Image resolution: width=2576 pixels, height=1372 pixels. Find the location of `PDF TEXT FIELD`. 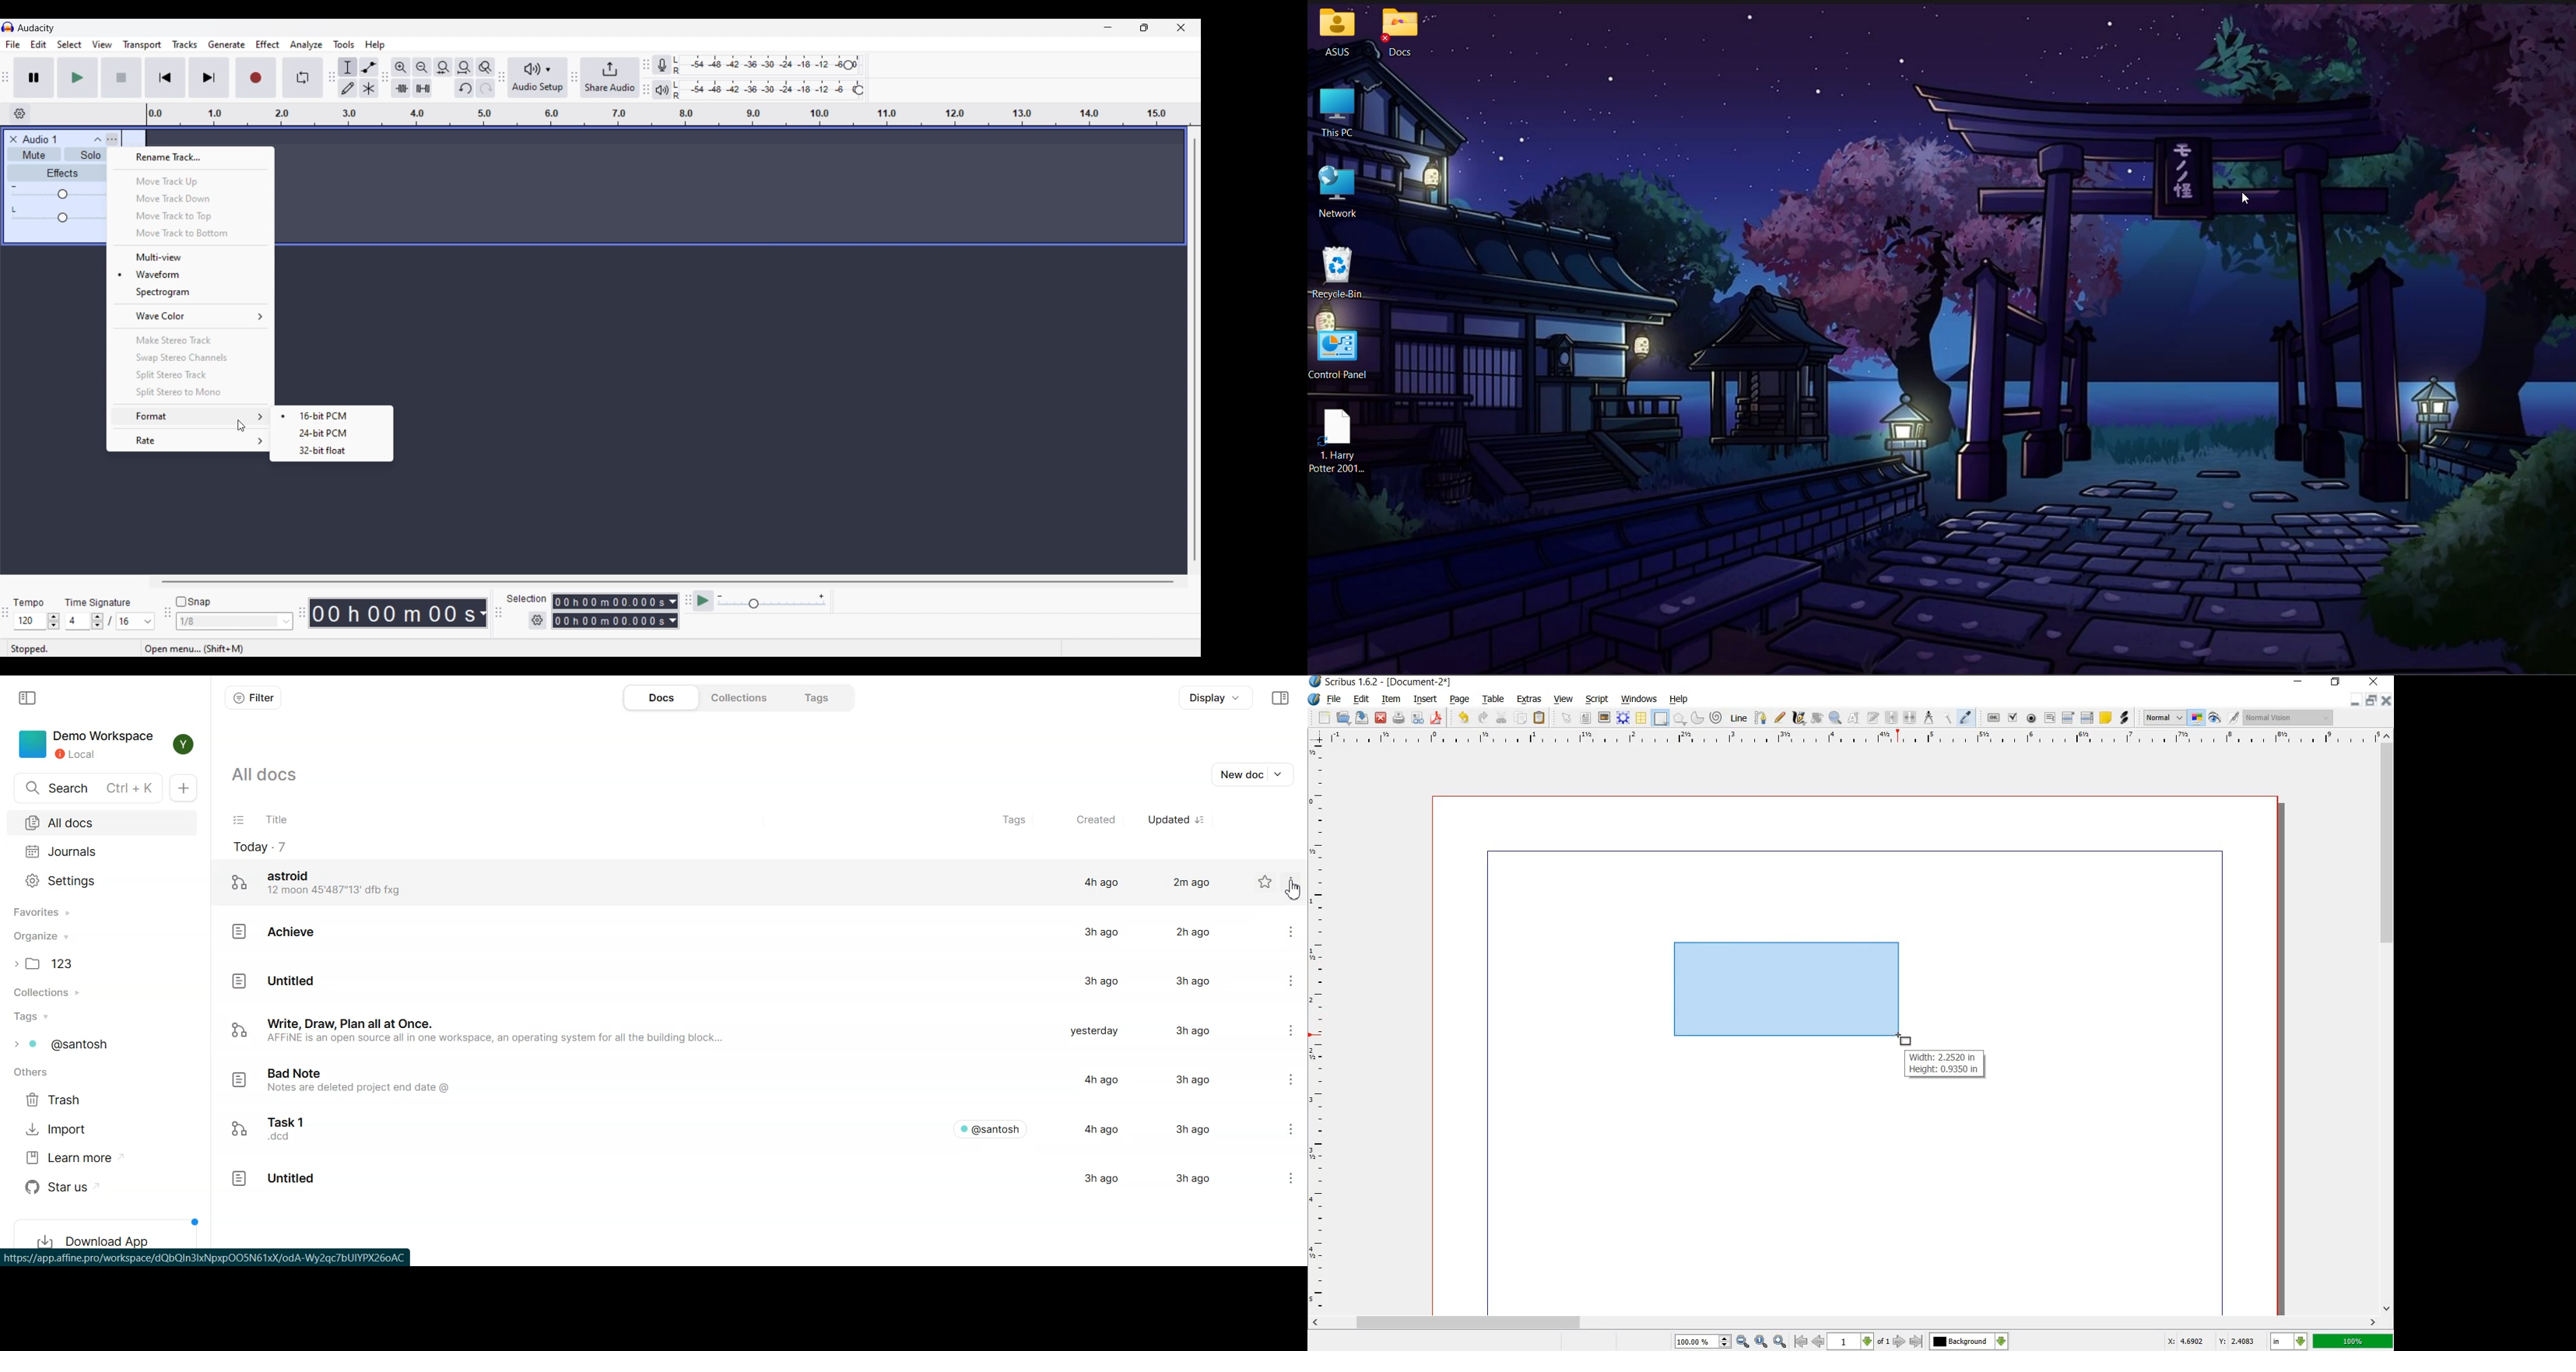

PDF TEXT FIELD is located at coordinates (2050, 718).